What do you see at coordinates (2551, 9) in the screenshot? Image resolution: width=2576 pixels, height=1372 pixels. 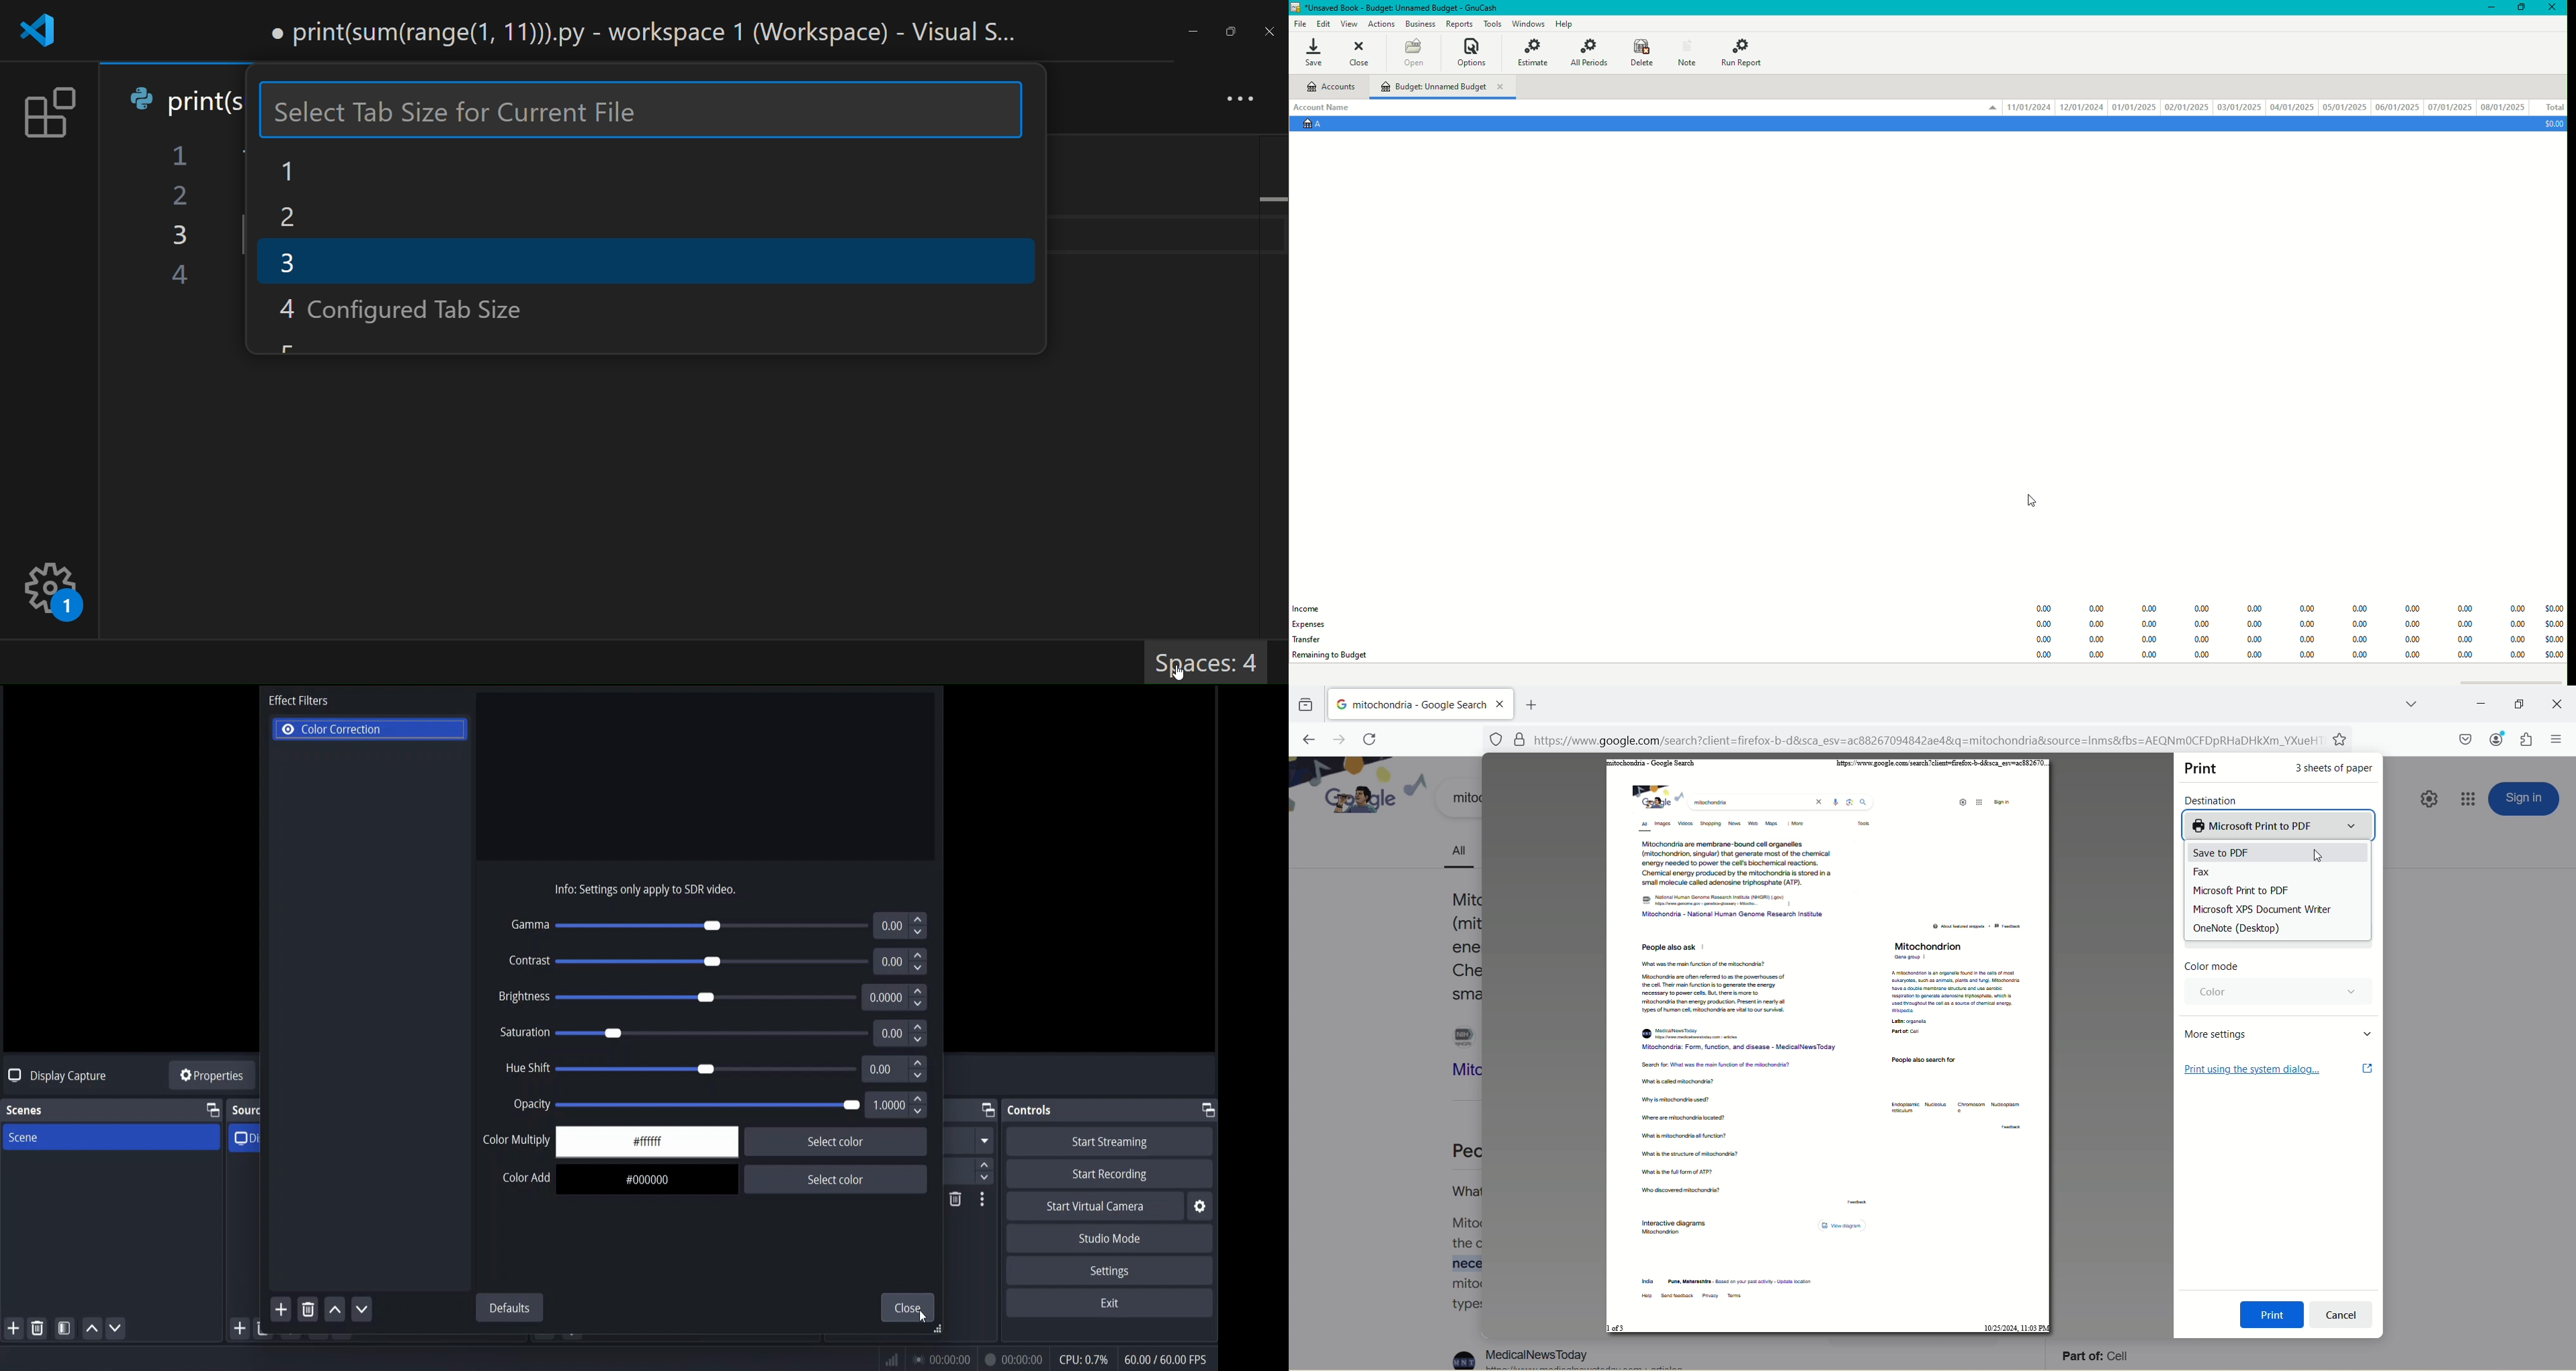 I see `Close` at bounding box center [2551, 9].